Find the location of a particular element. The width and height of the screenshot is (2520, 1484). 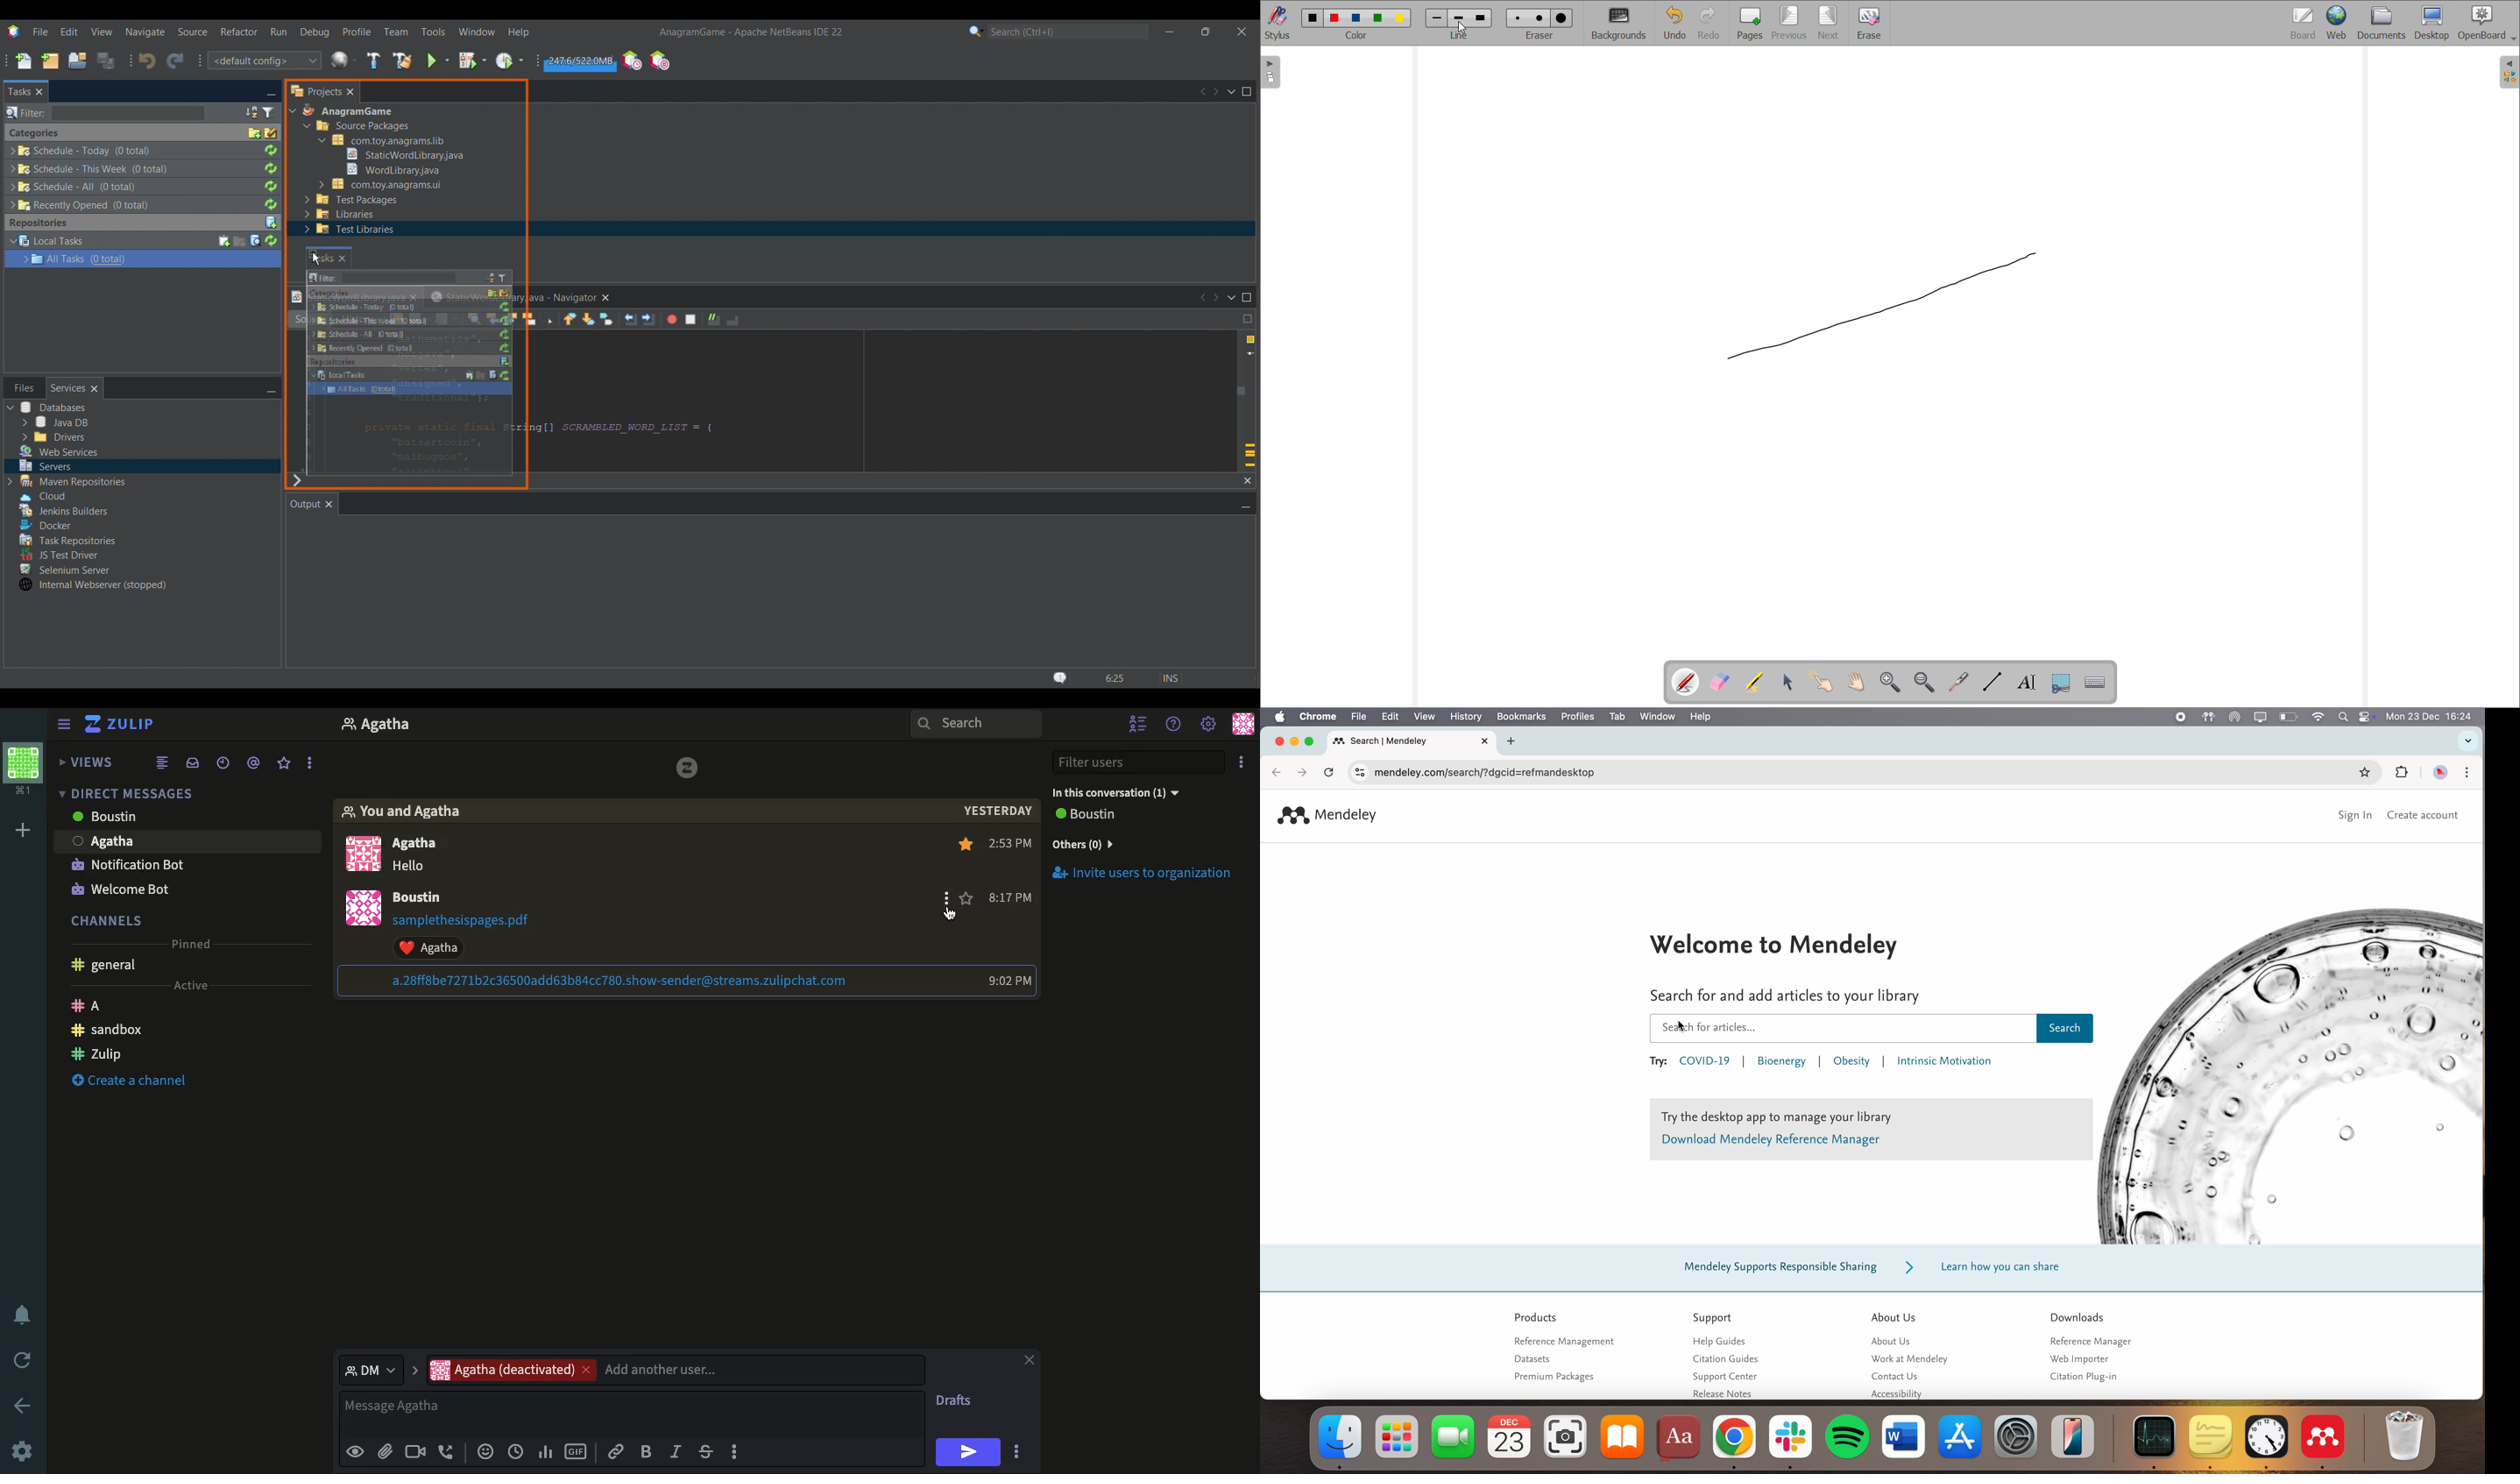

support center is located at coordinates (1724, 1376).